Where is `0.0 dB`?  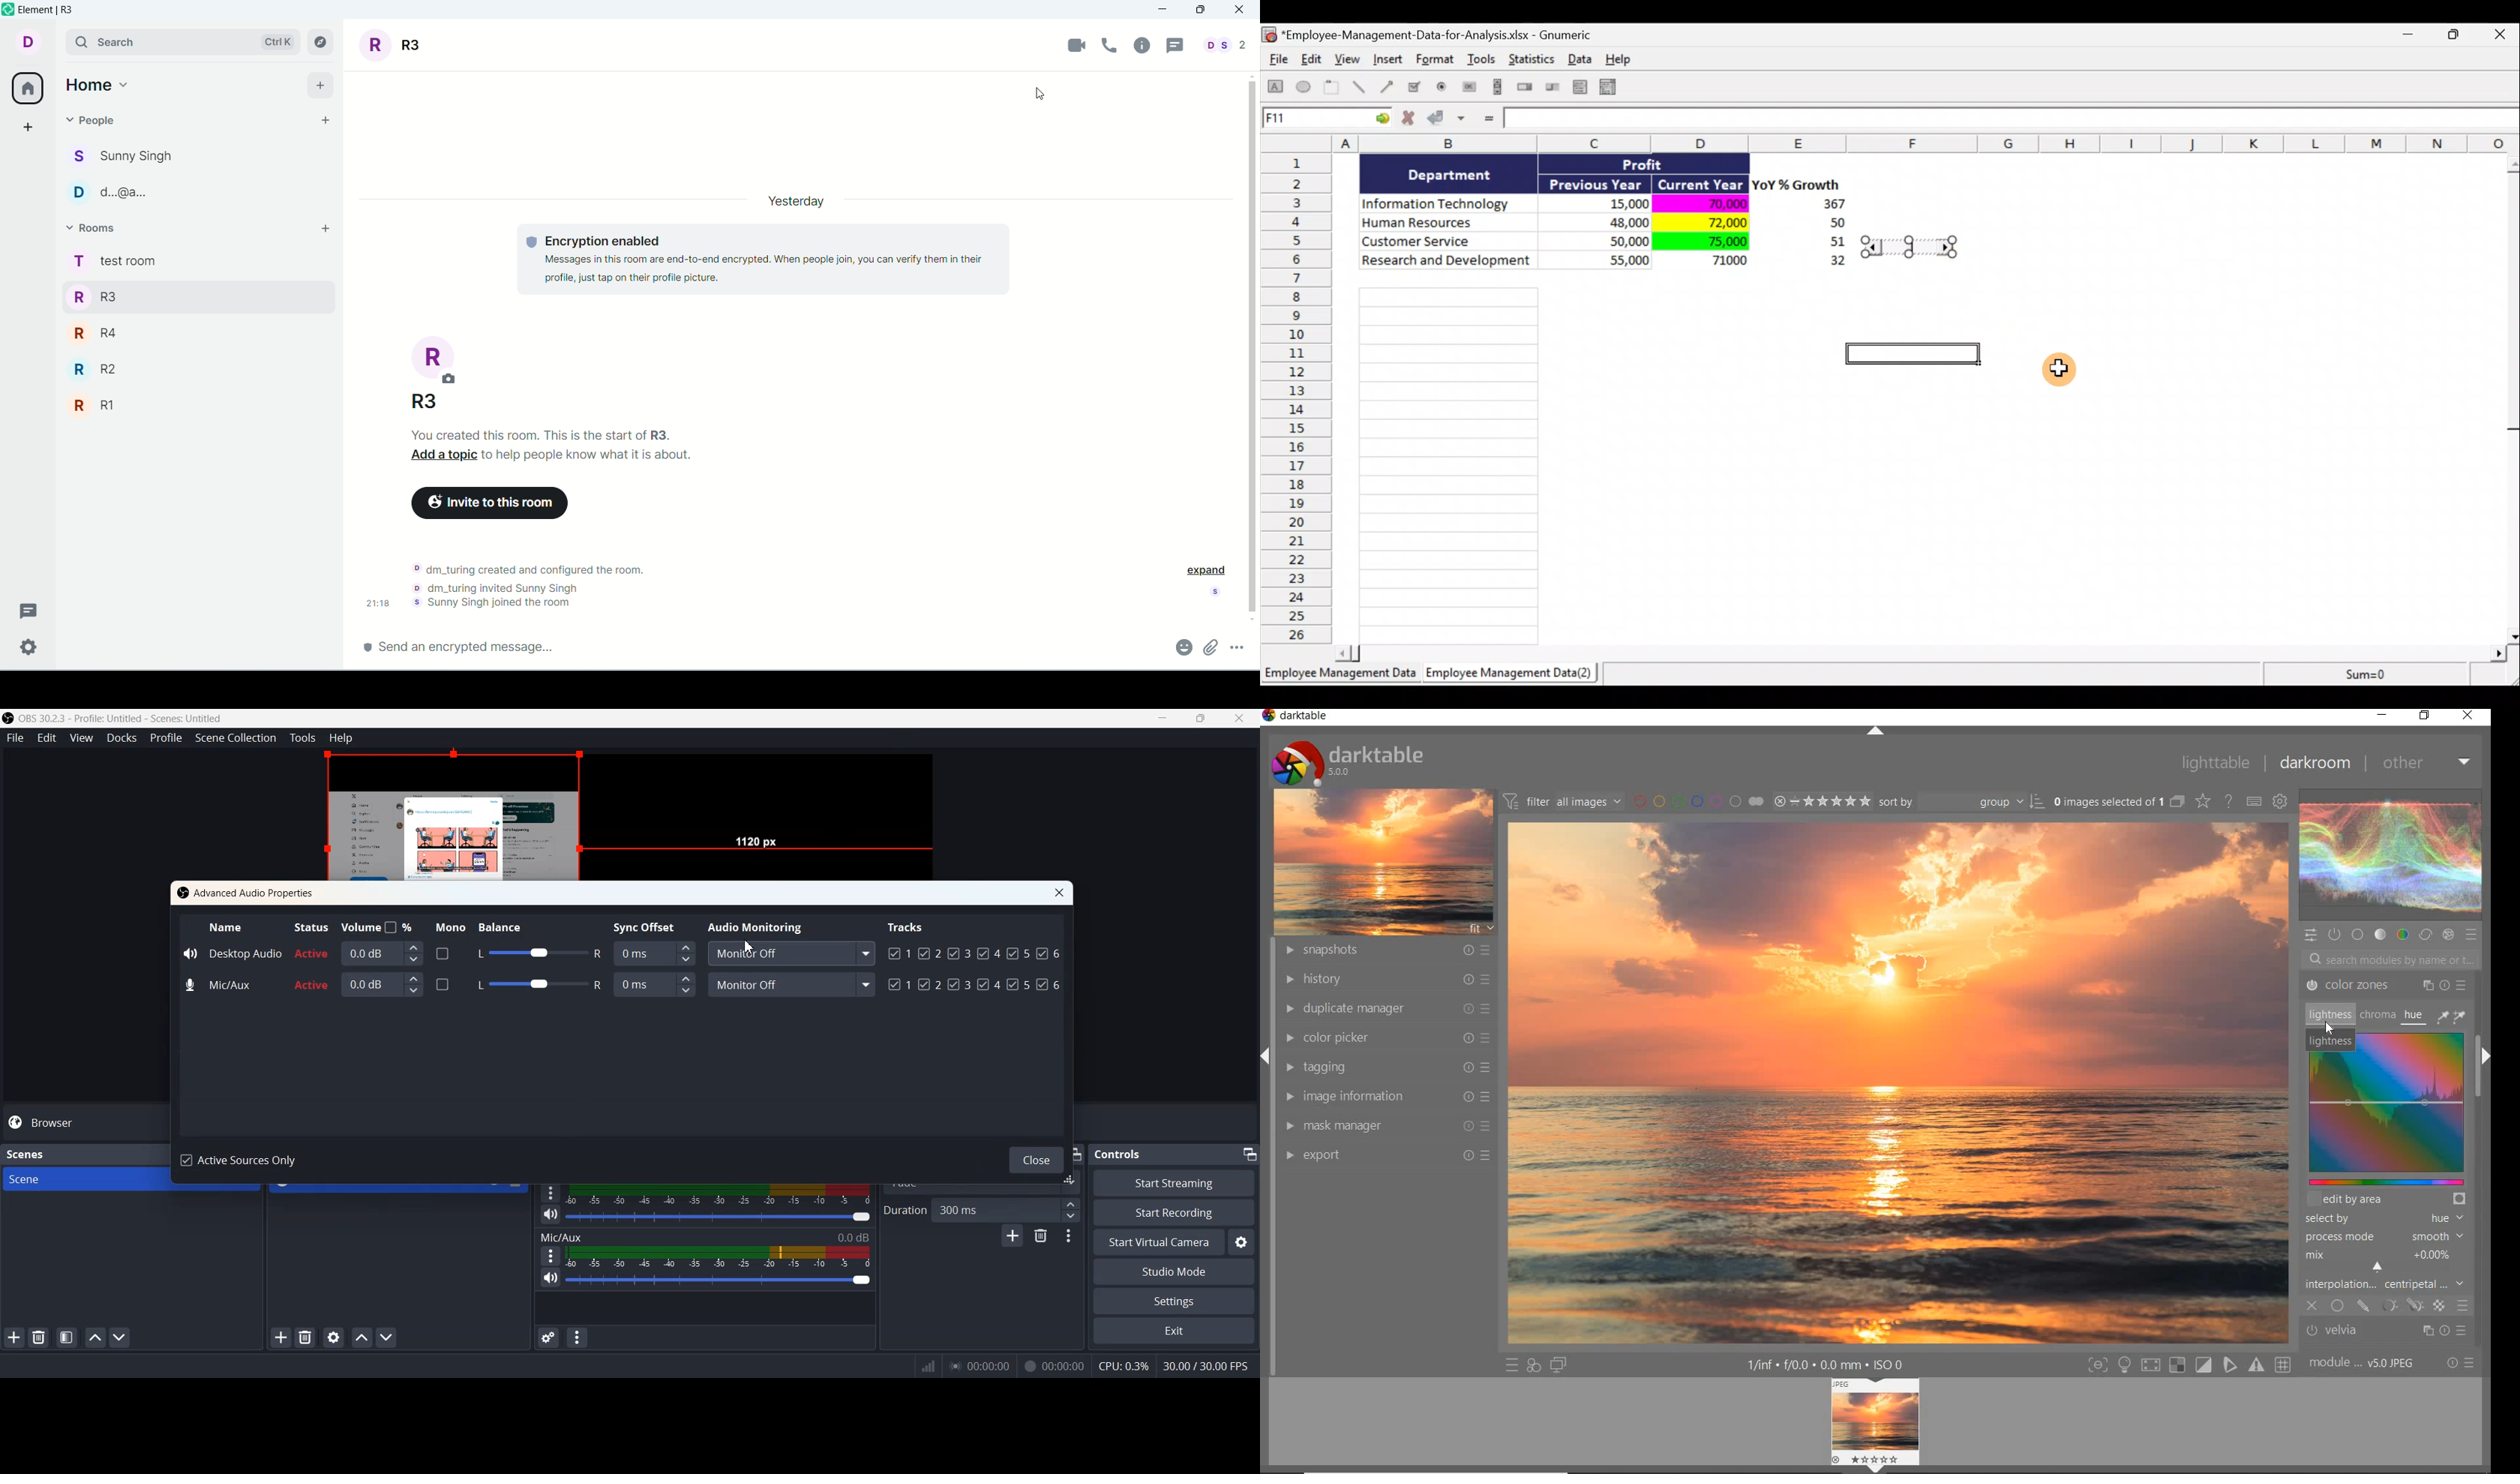
0.0 dB is located at coordinates (383, 984).